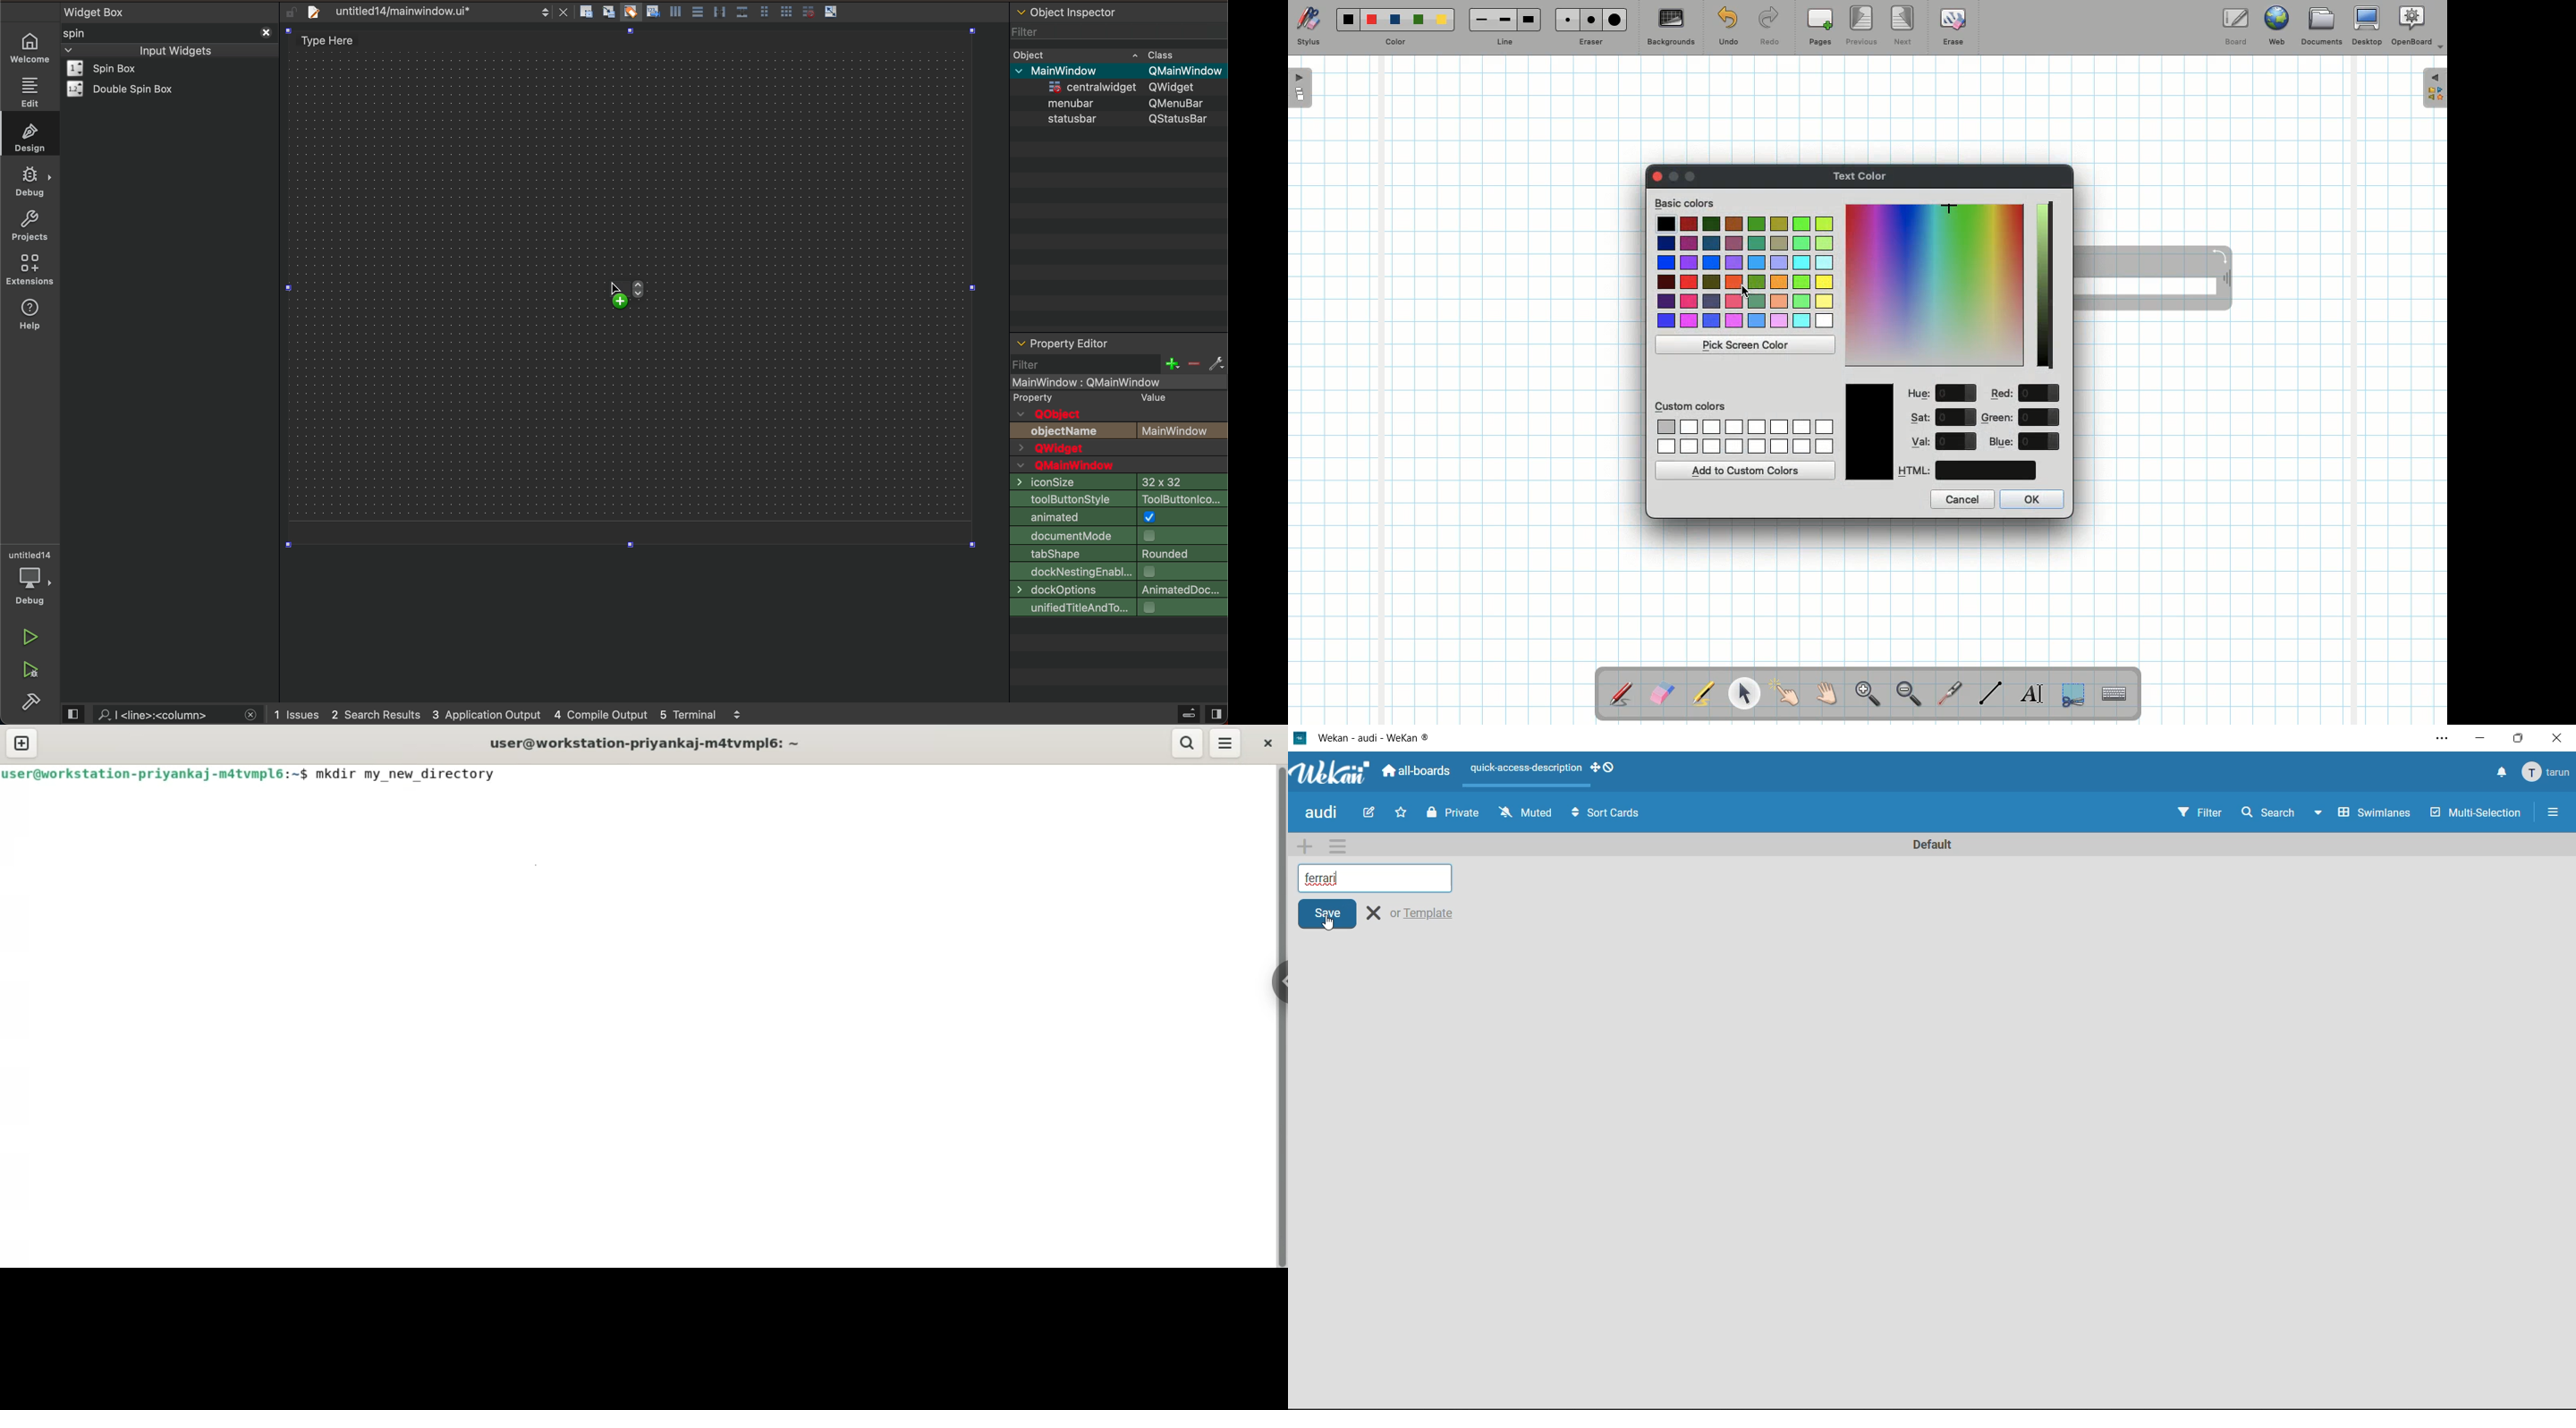 The width and height of the screenshot is (2576, 1428). Describe the element at coordinates (1393, 43) in the screenshot. I see `Color` at that location.